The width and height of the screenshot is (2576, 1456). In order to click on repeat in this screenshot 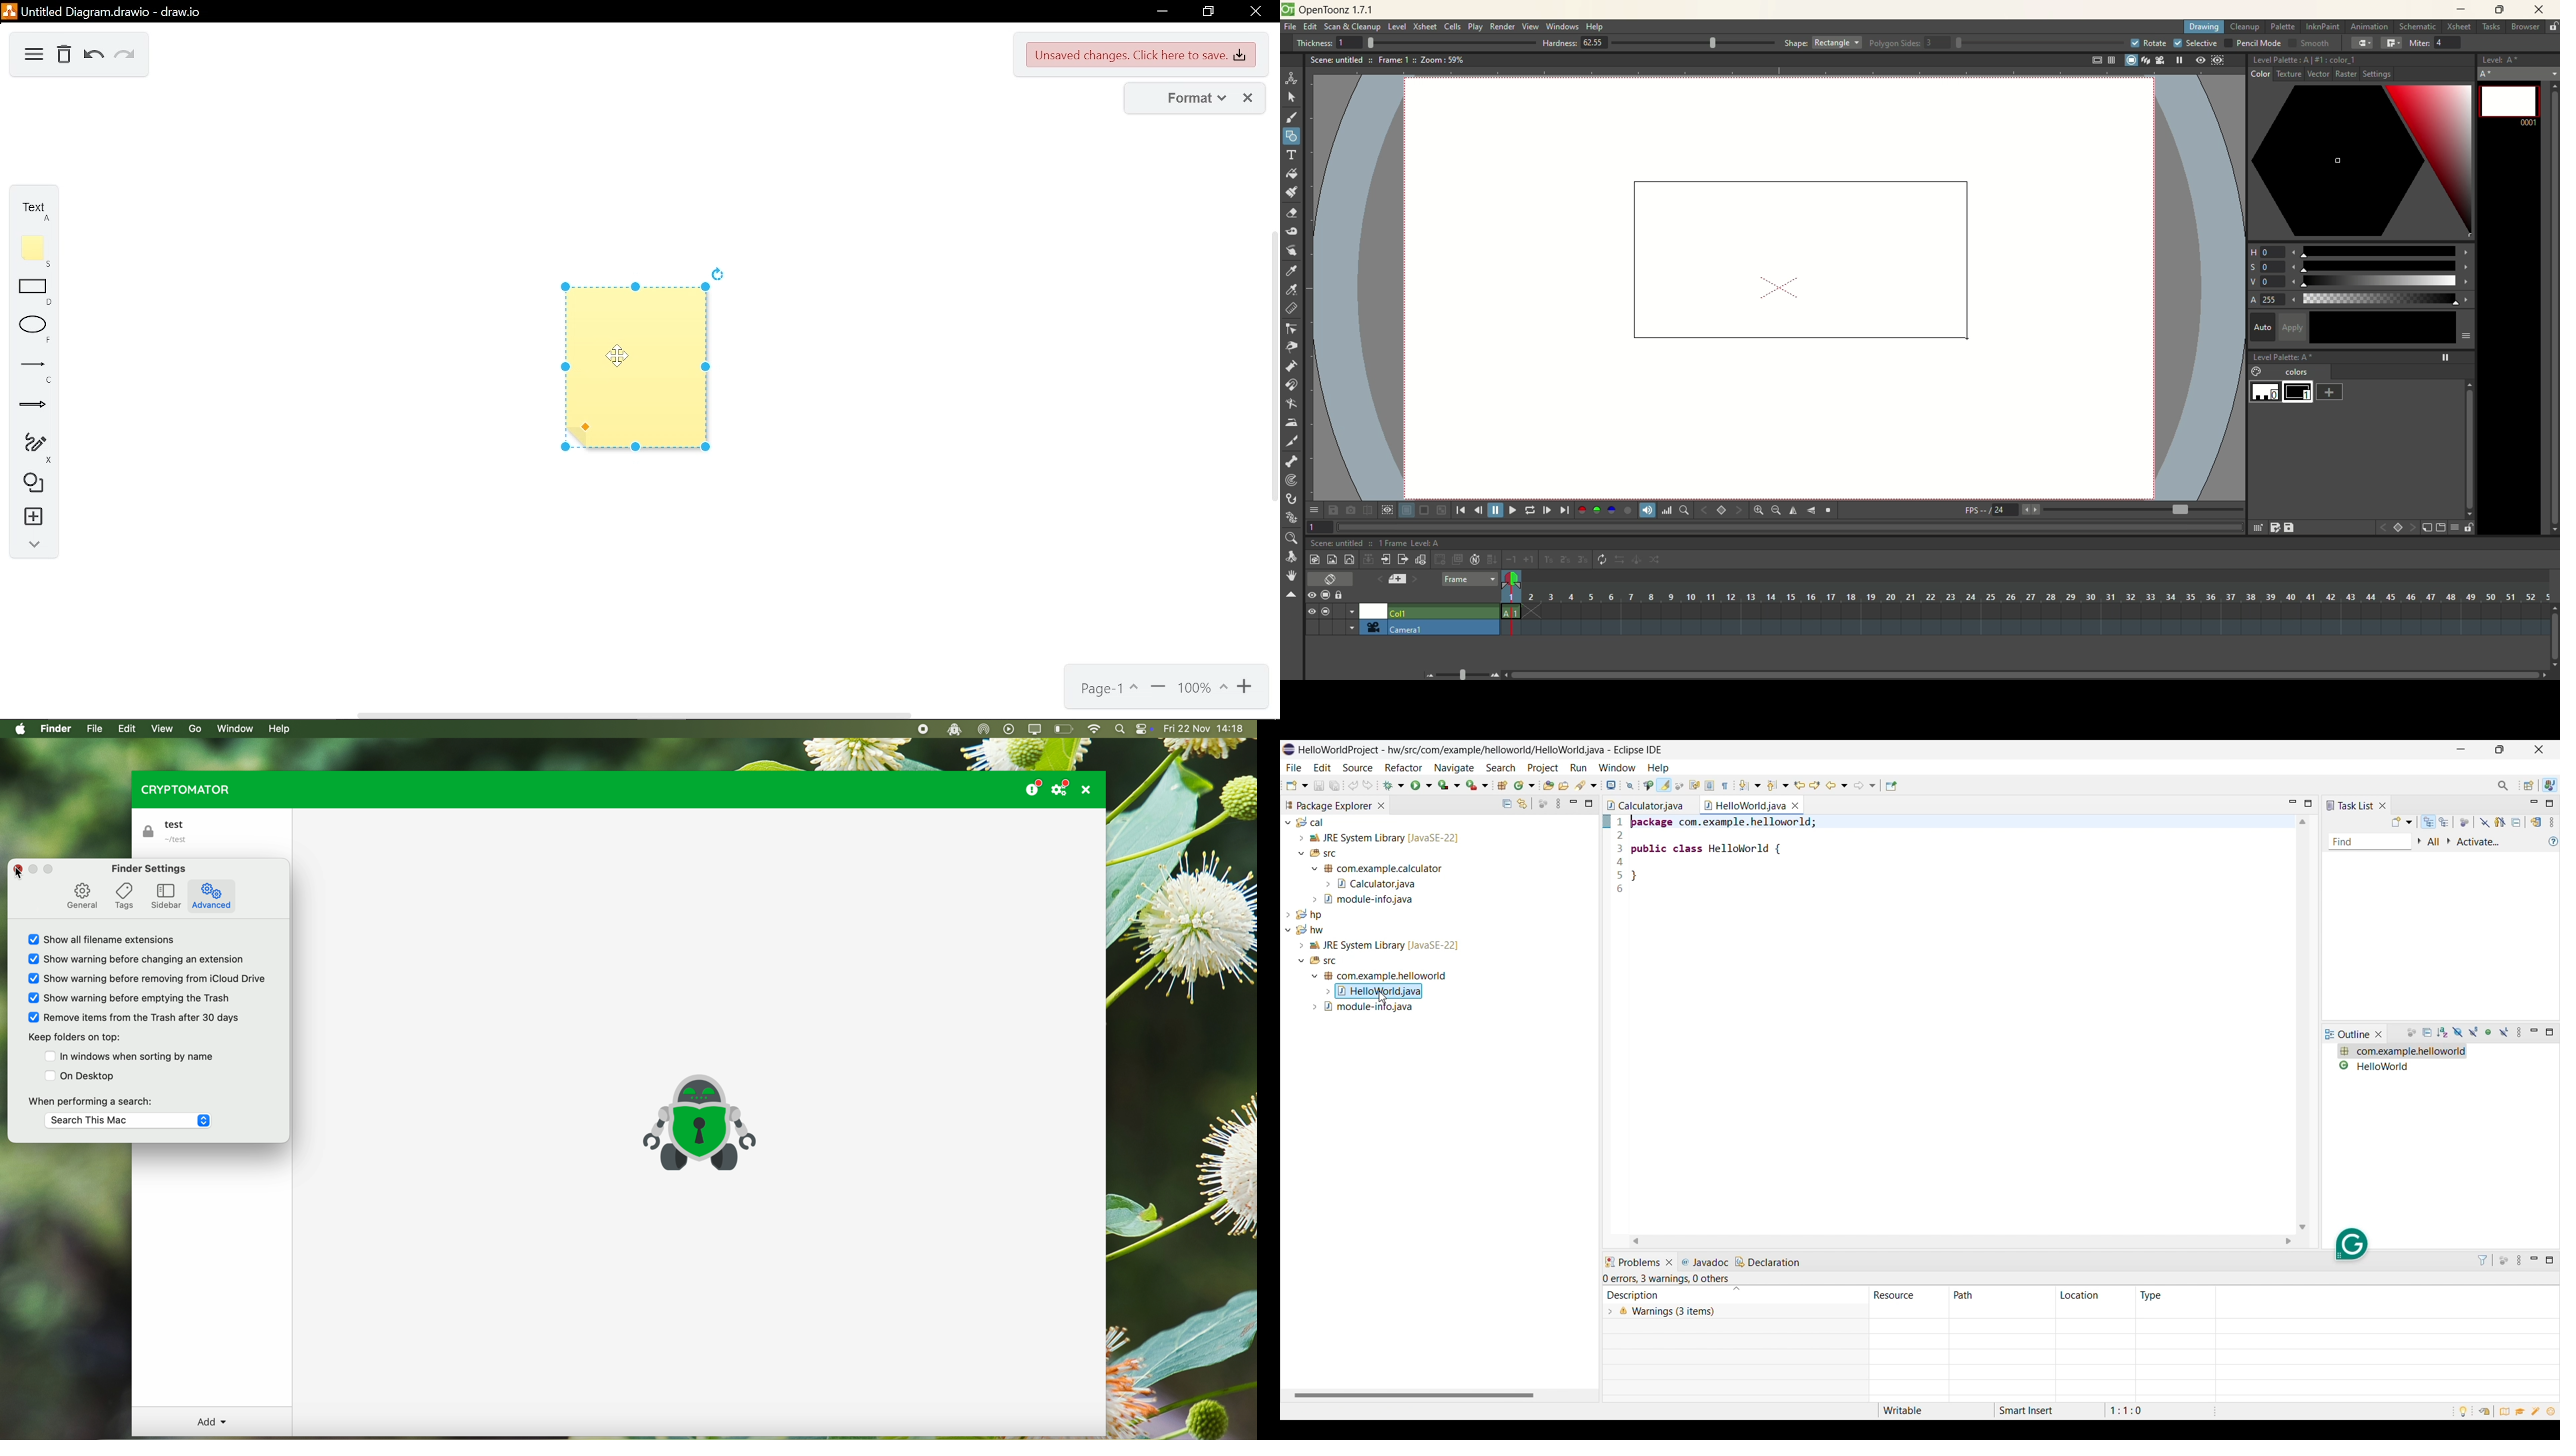, I will do `click(1602, 560)`.